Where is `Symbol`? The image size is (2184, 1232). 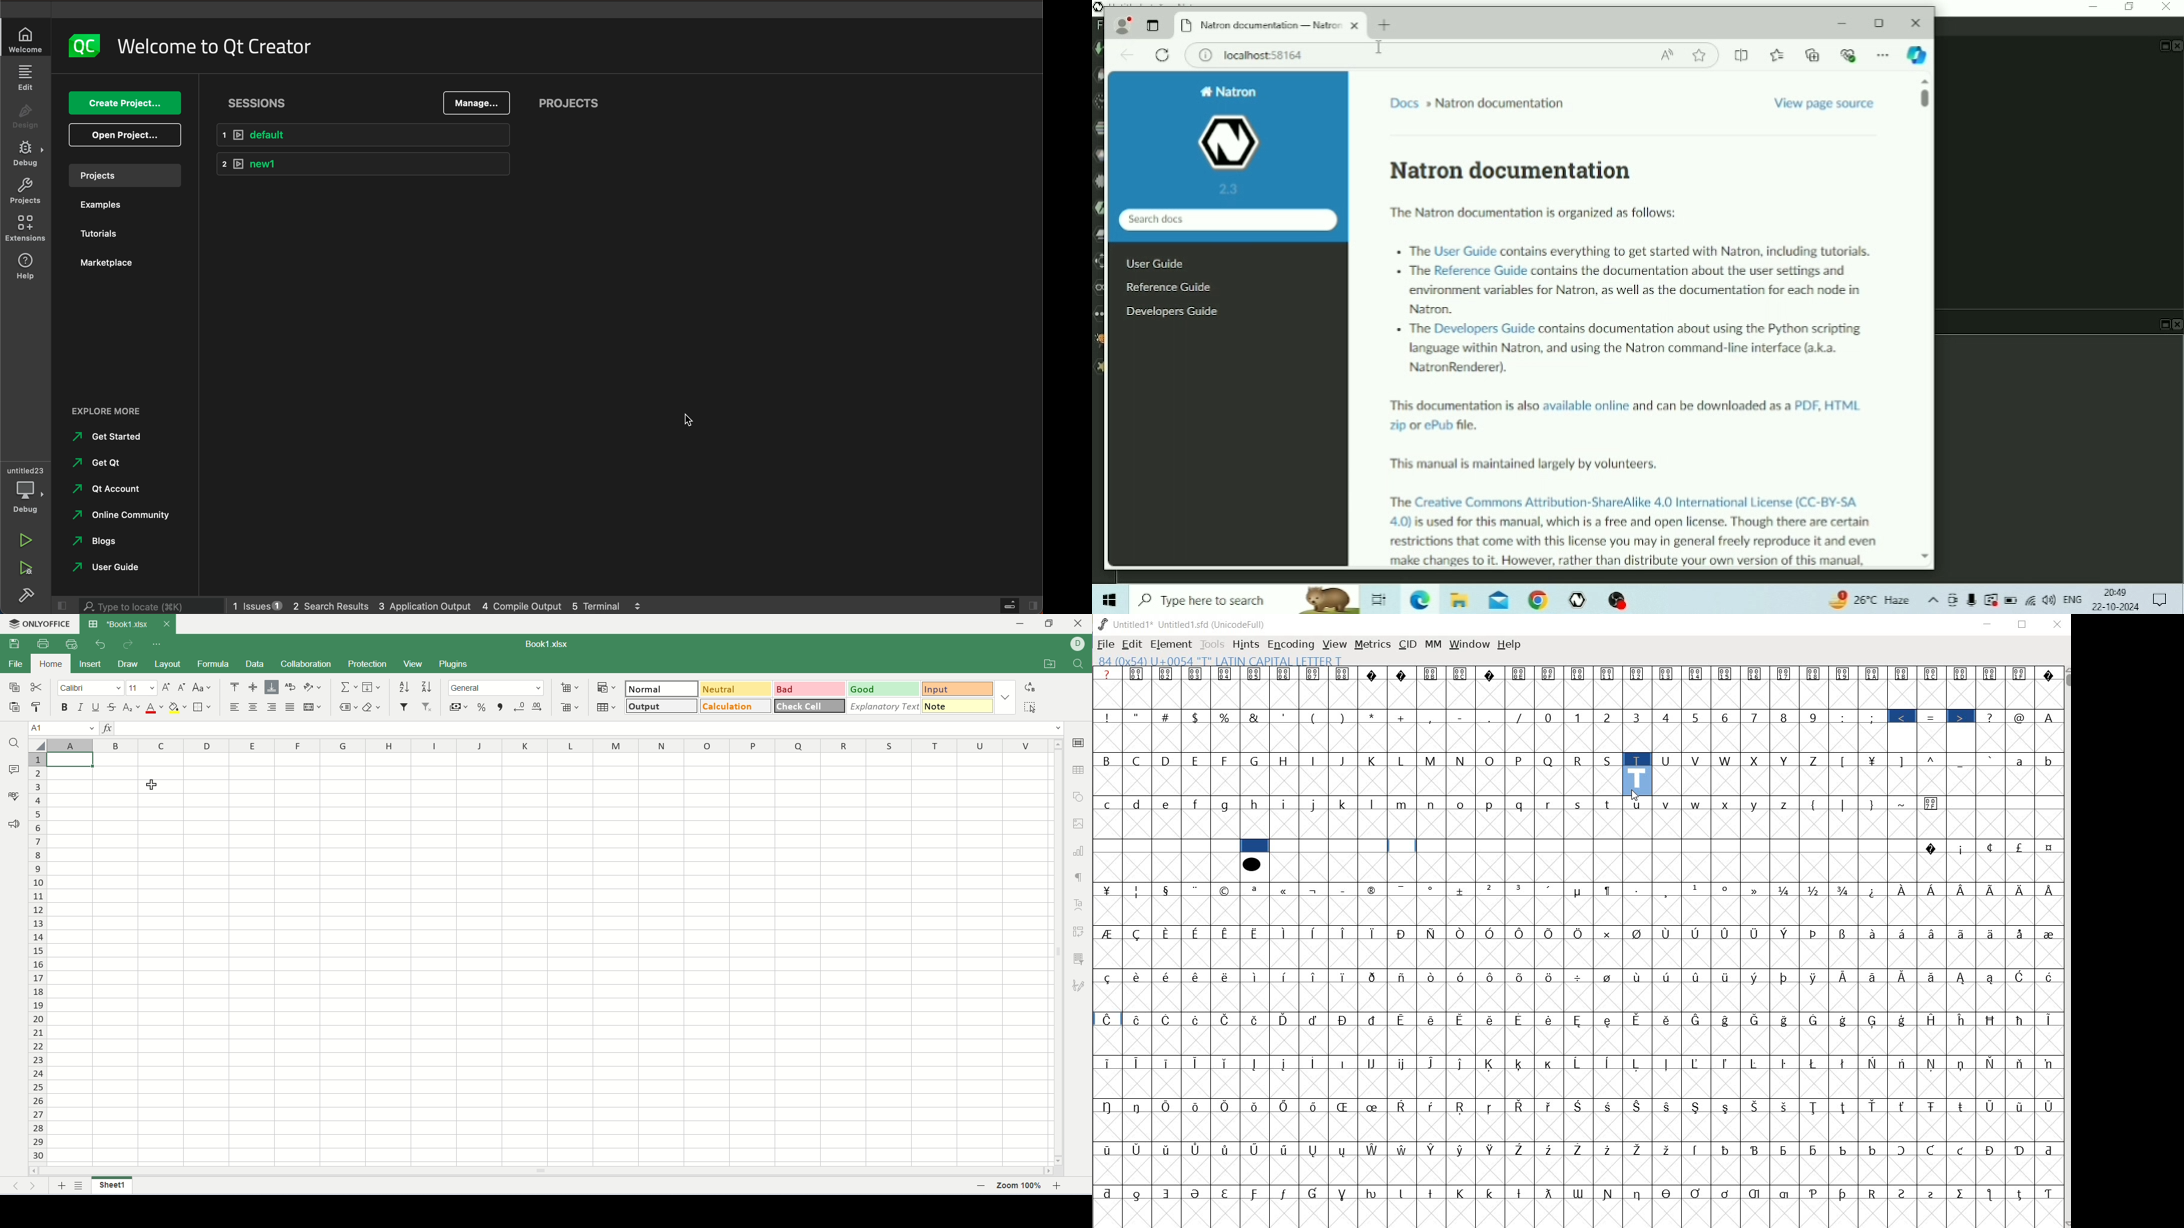
Symbol is located at coordinates (1697, 1064).